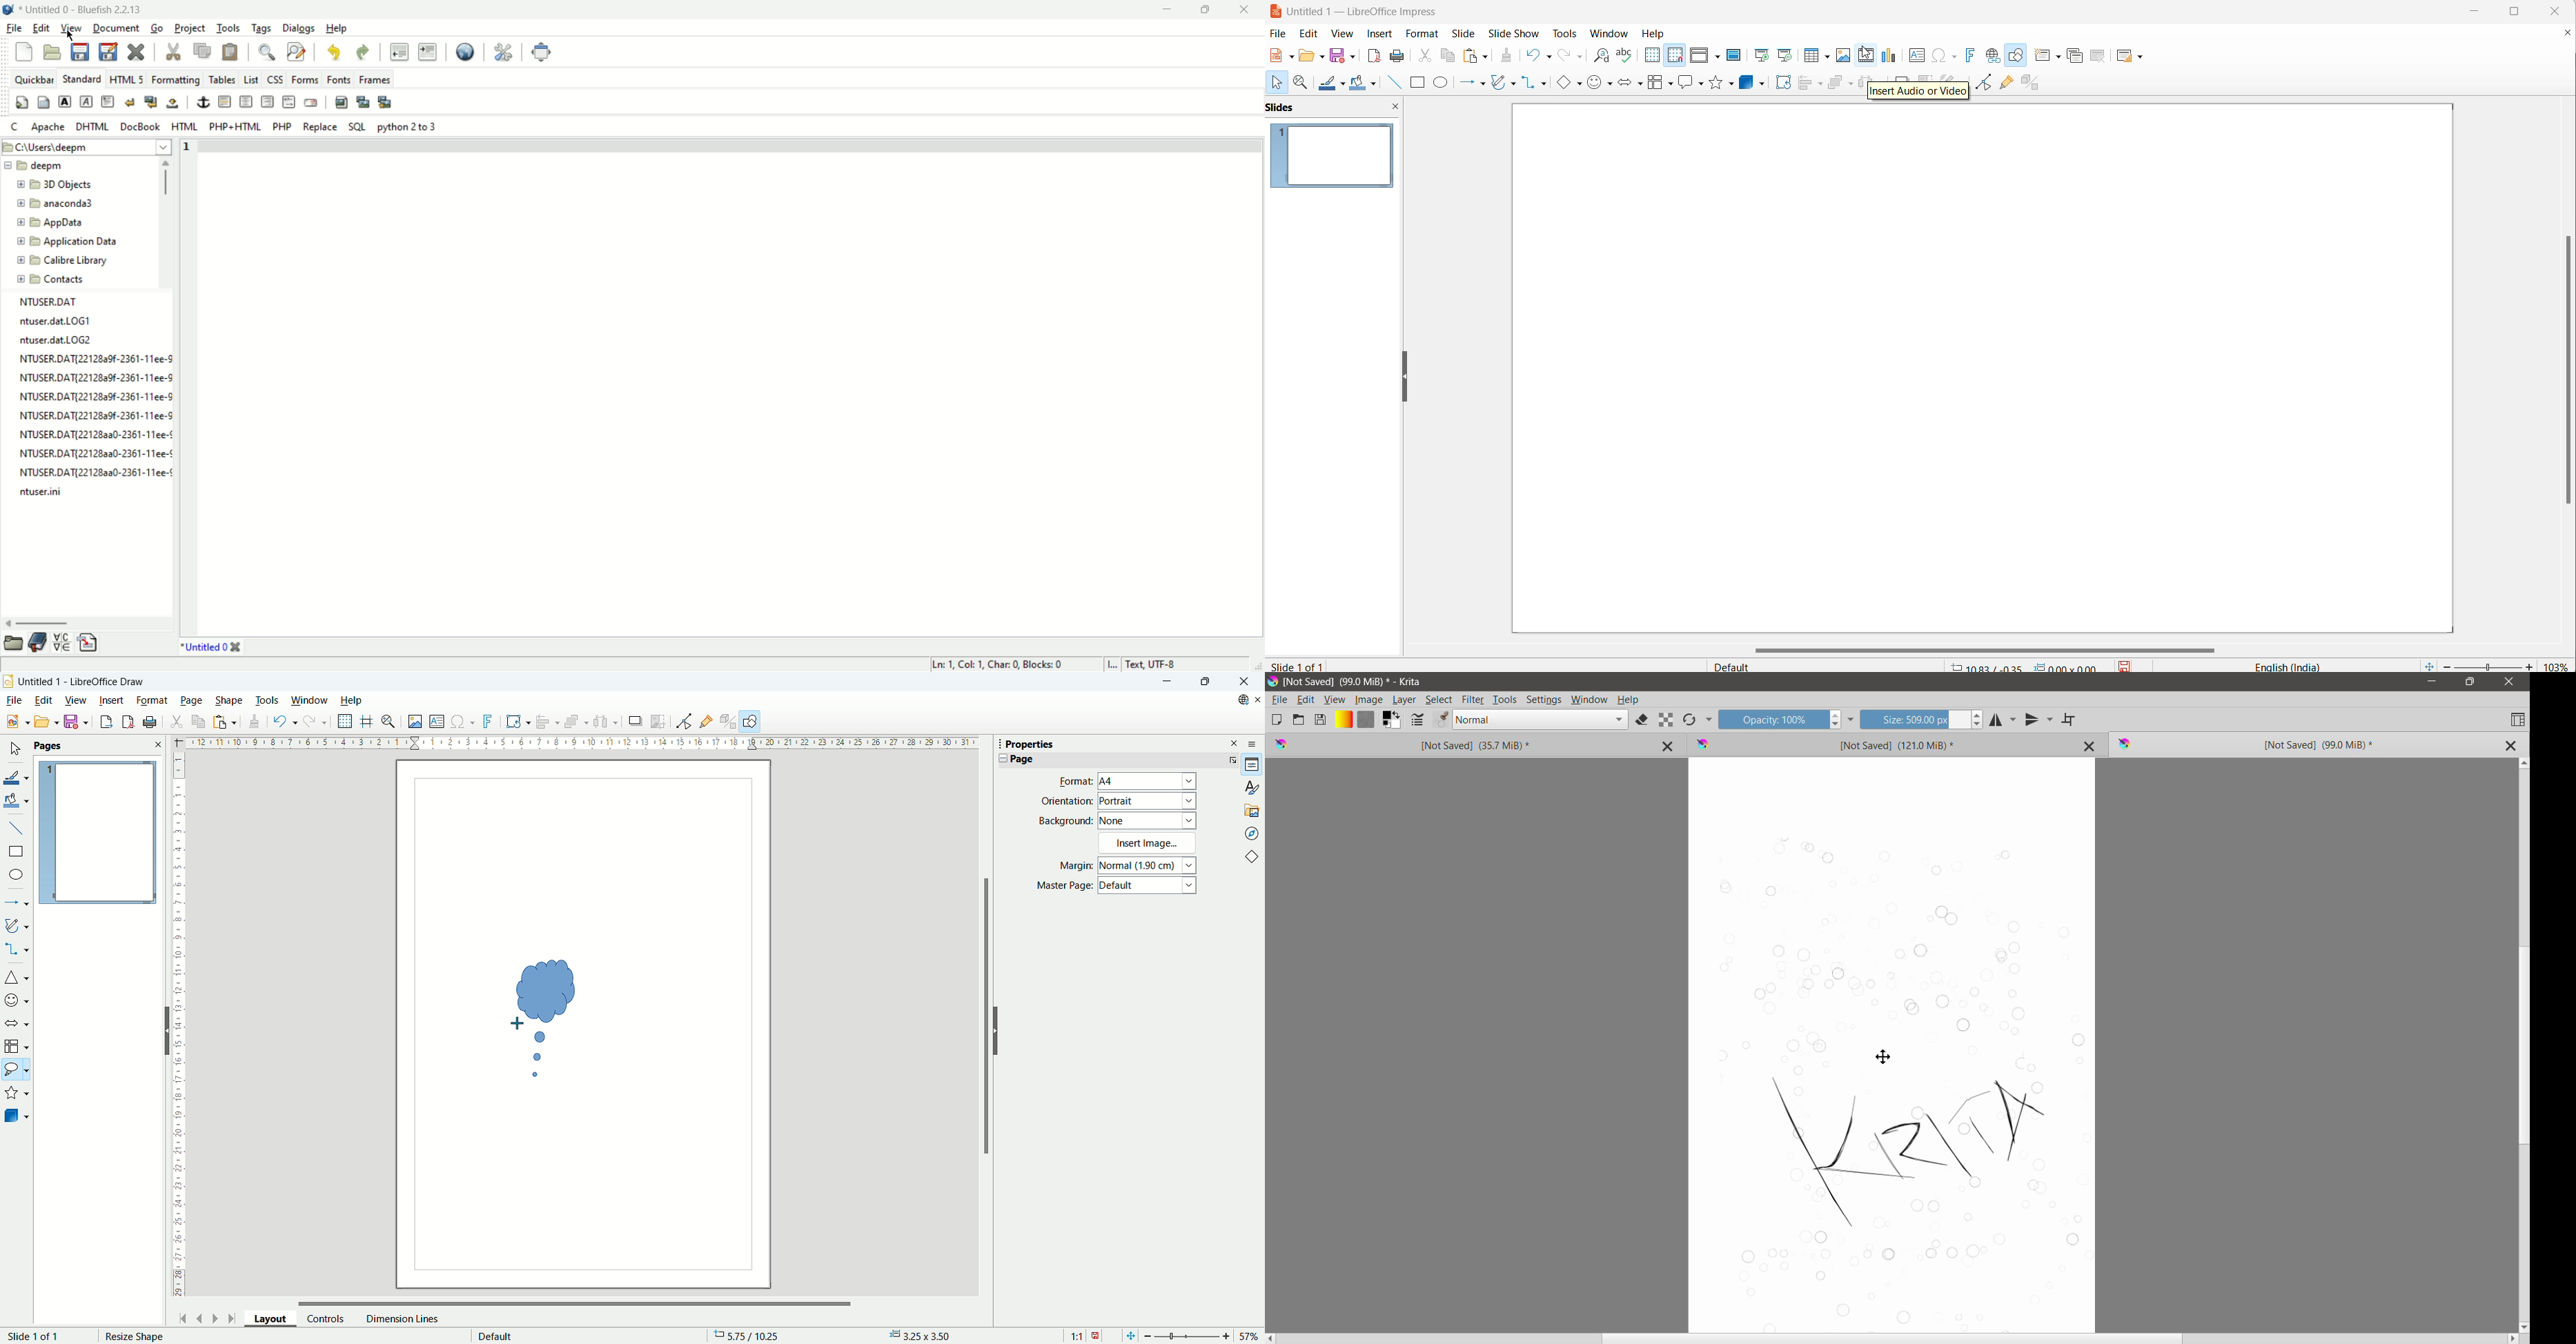  Describe the element at coordinates (64, 260) in the screenshot. I see `Calibre  Library` at that location.